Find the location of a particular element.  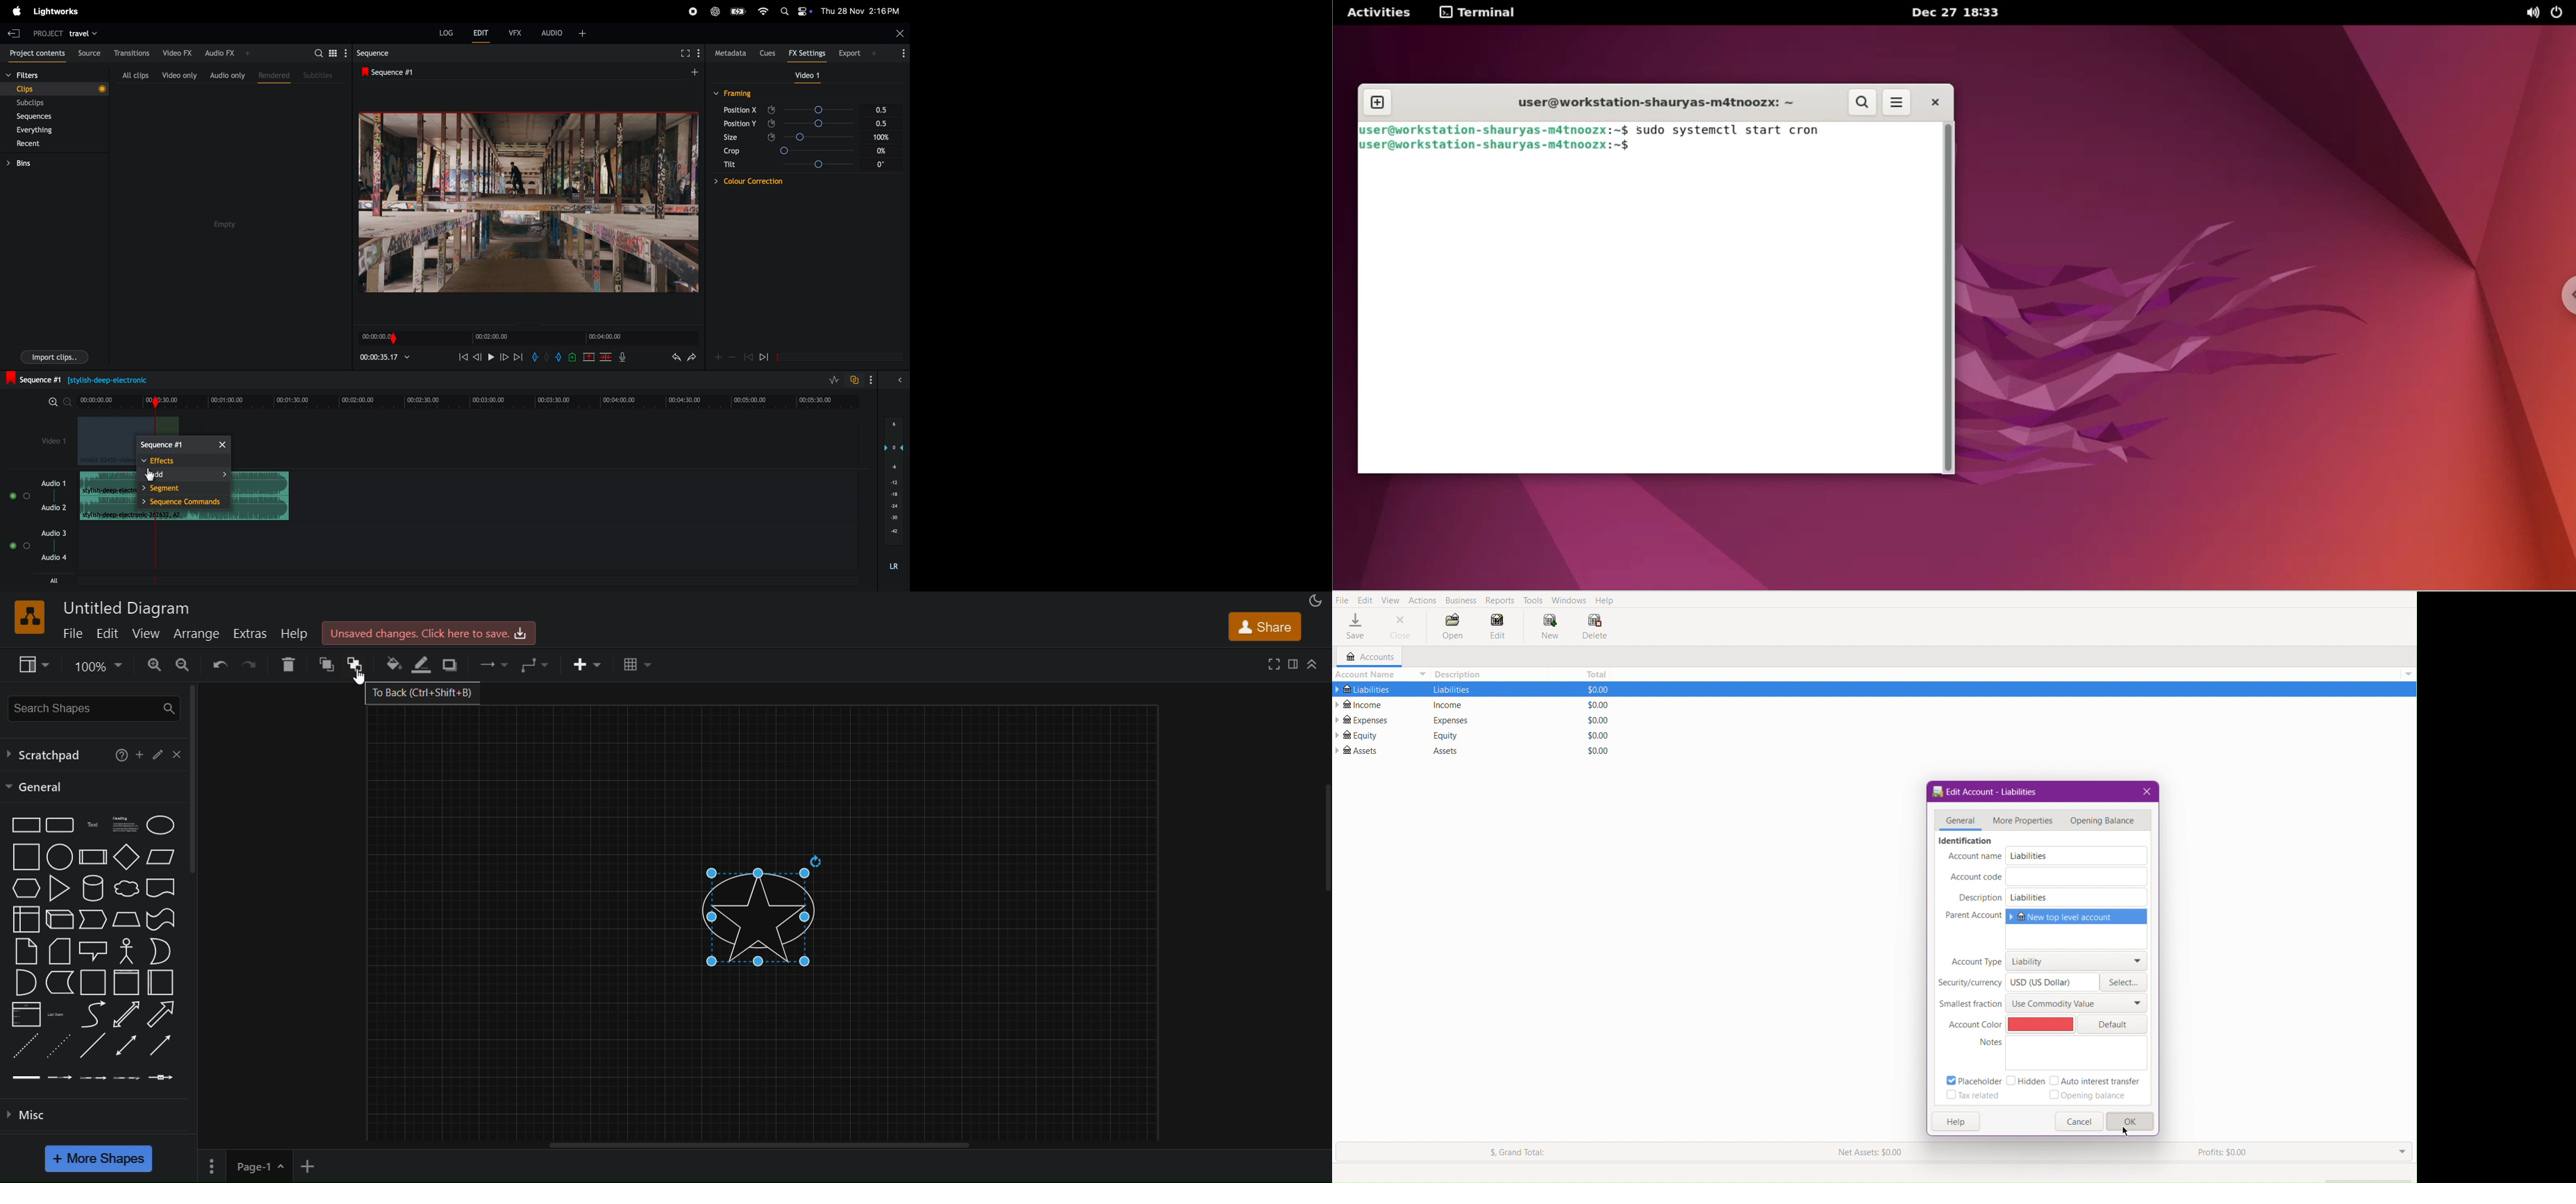

add in mark for currnetposition is located at coordinates (536, 358).